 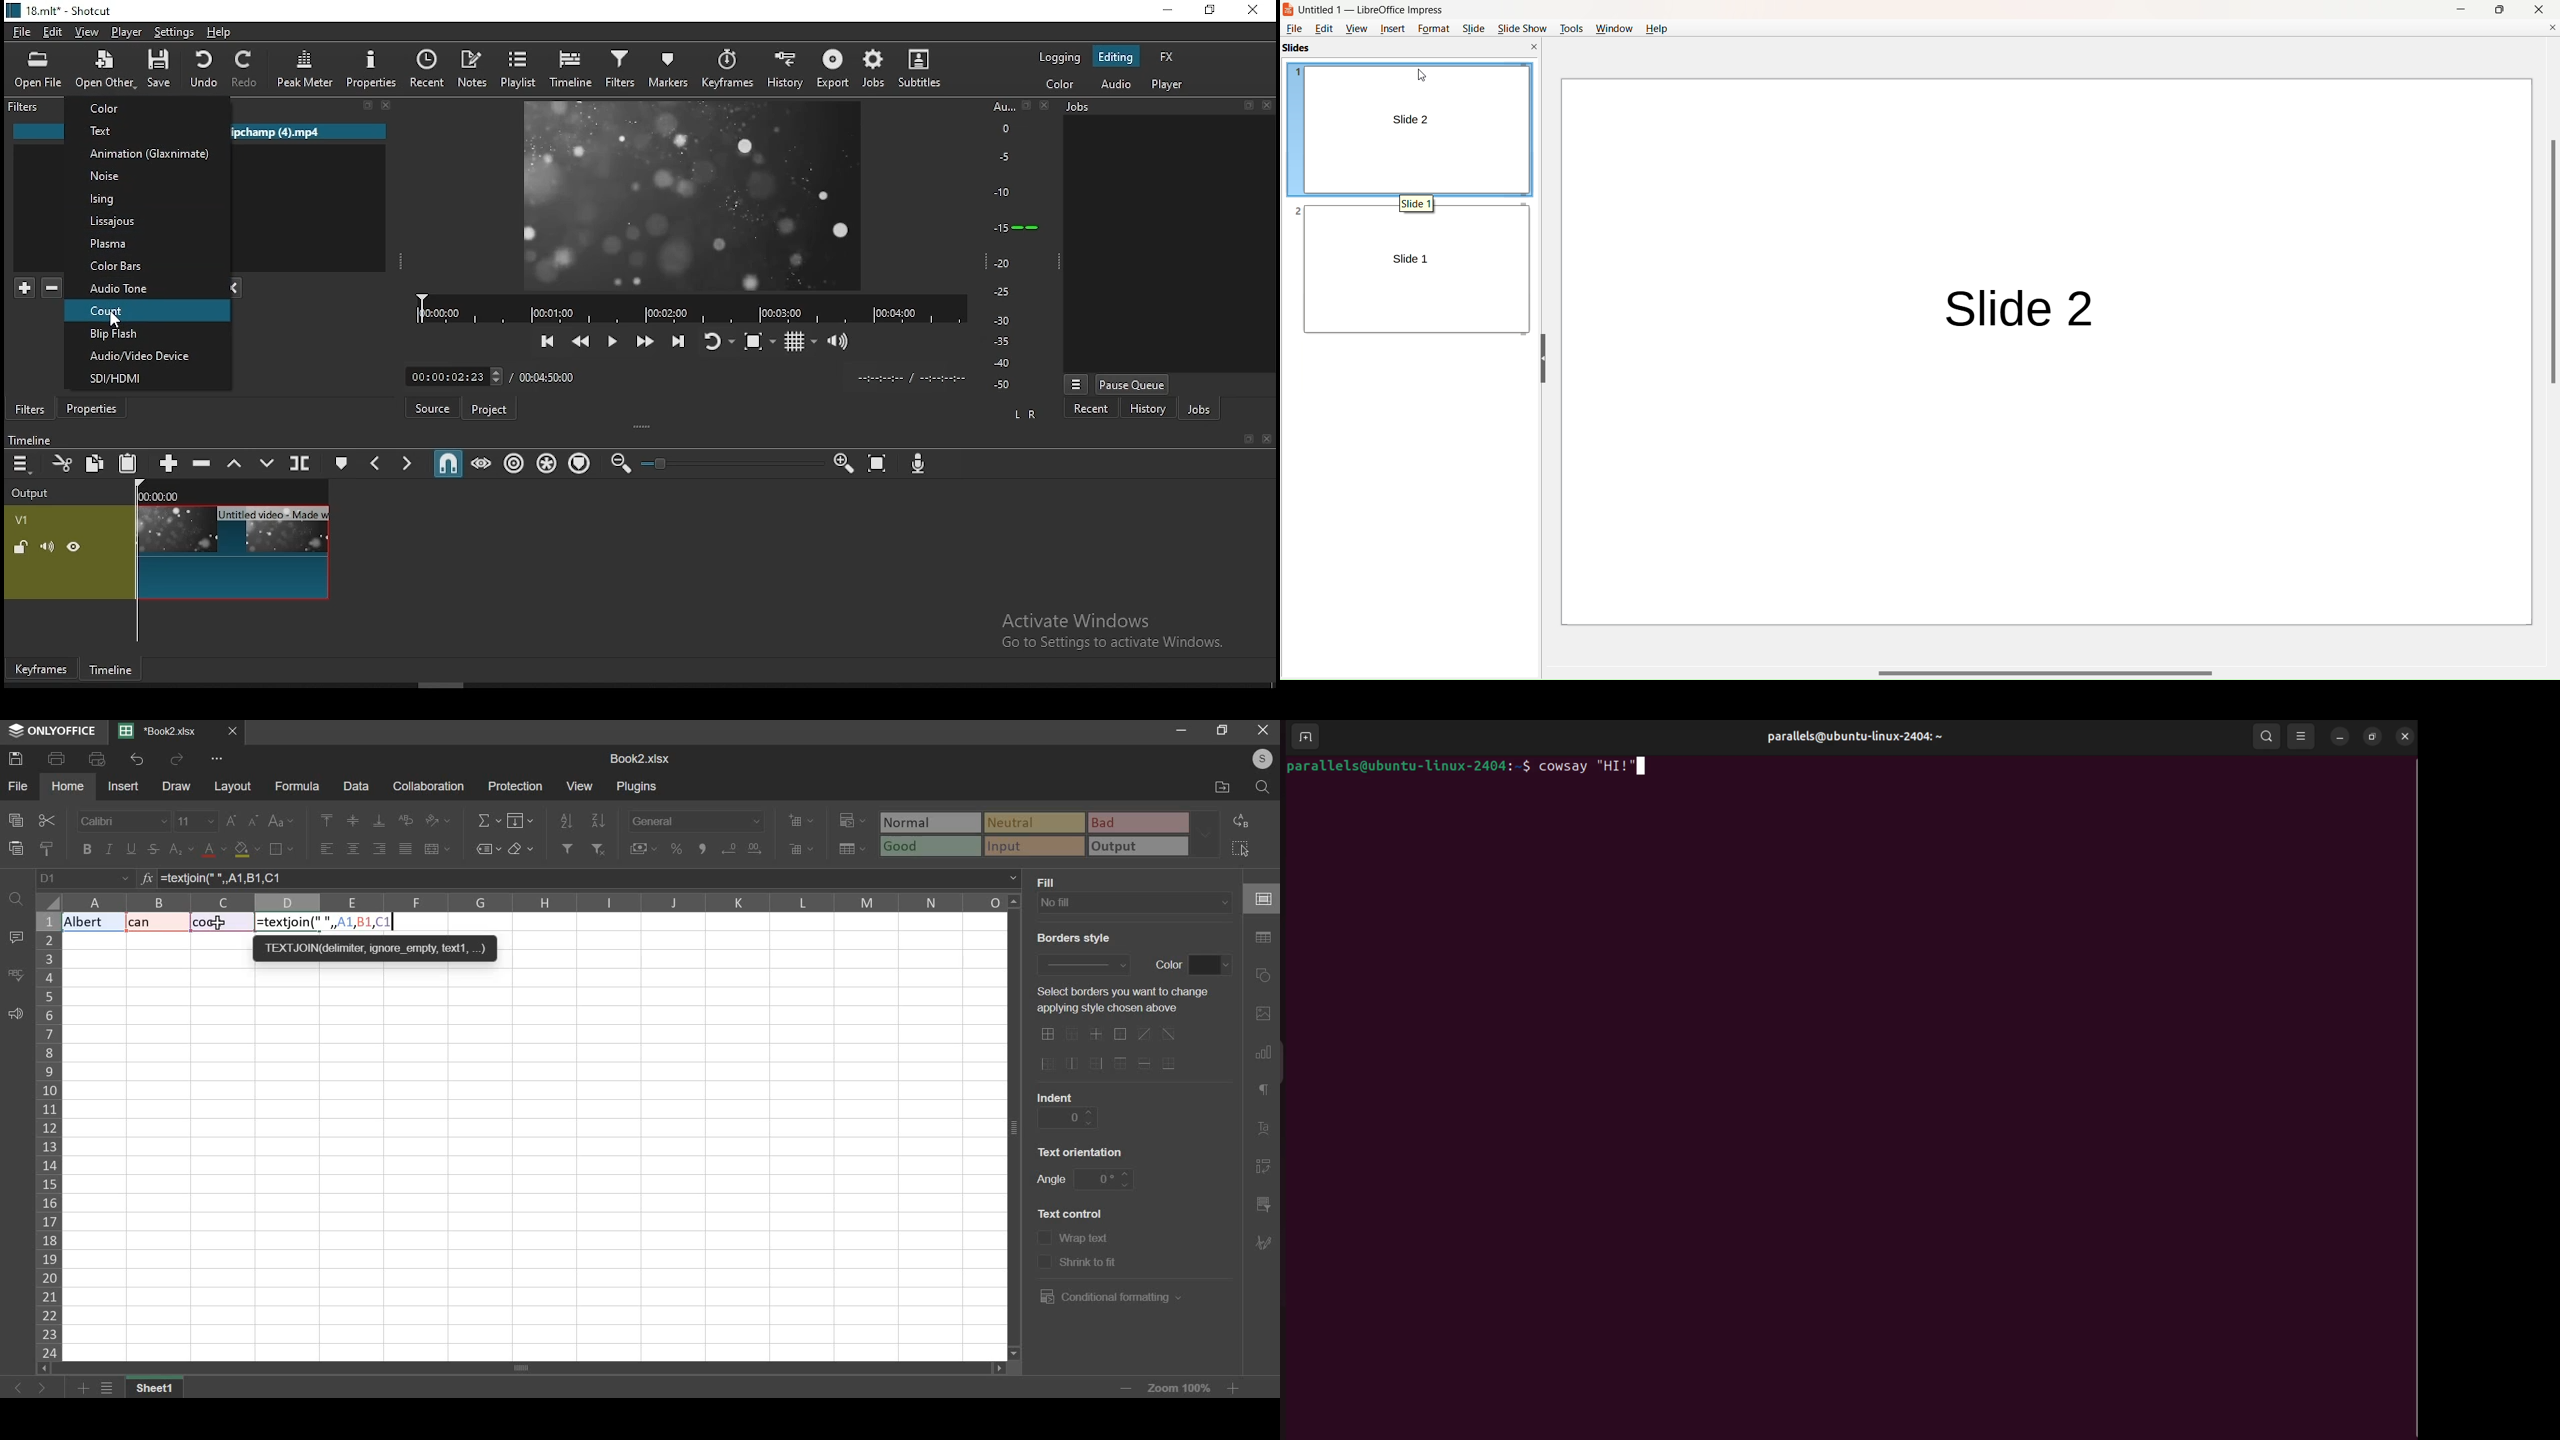 I want to click on scroll bar, so click(x=519, y=1369).